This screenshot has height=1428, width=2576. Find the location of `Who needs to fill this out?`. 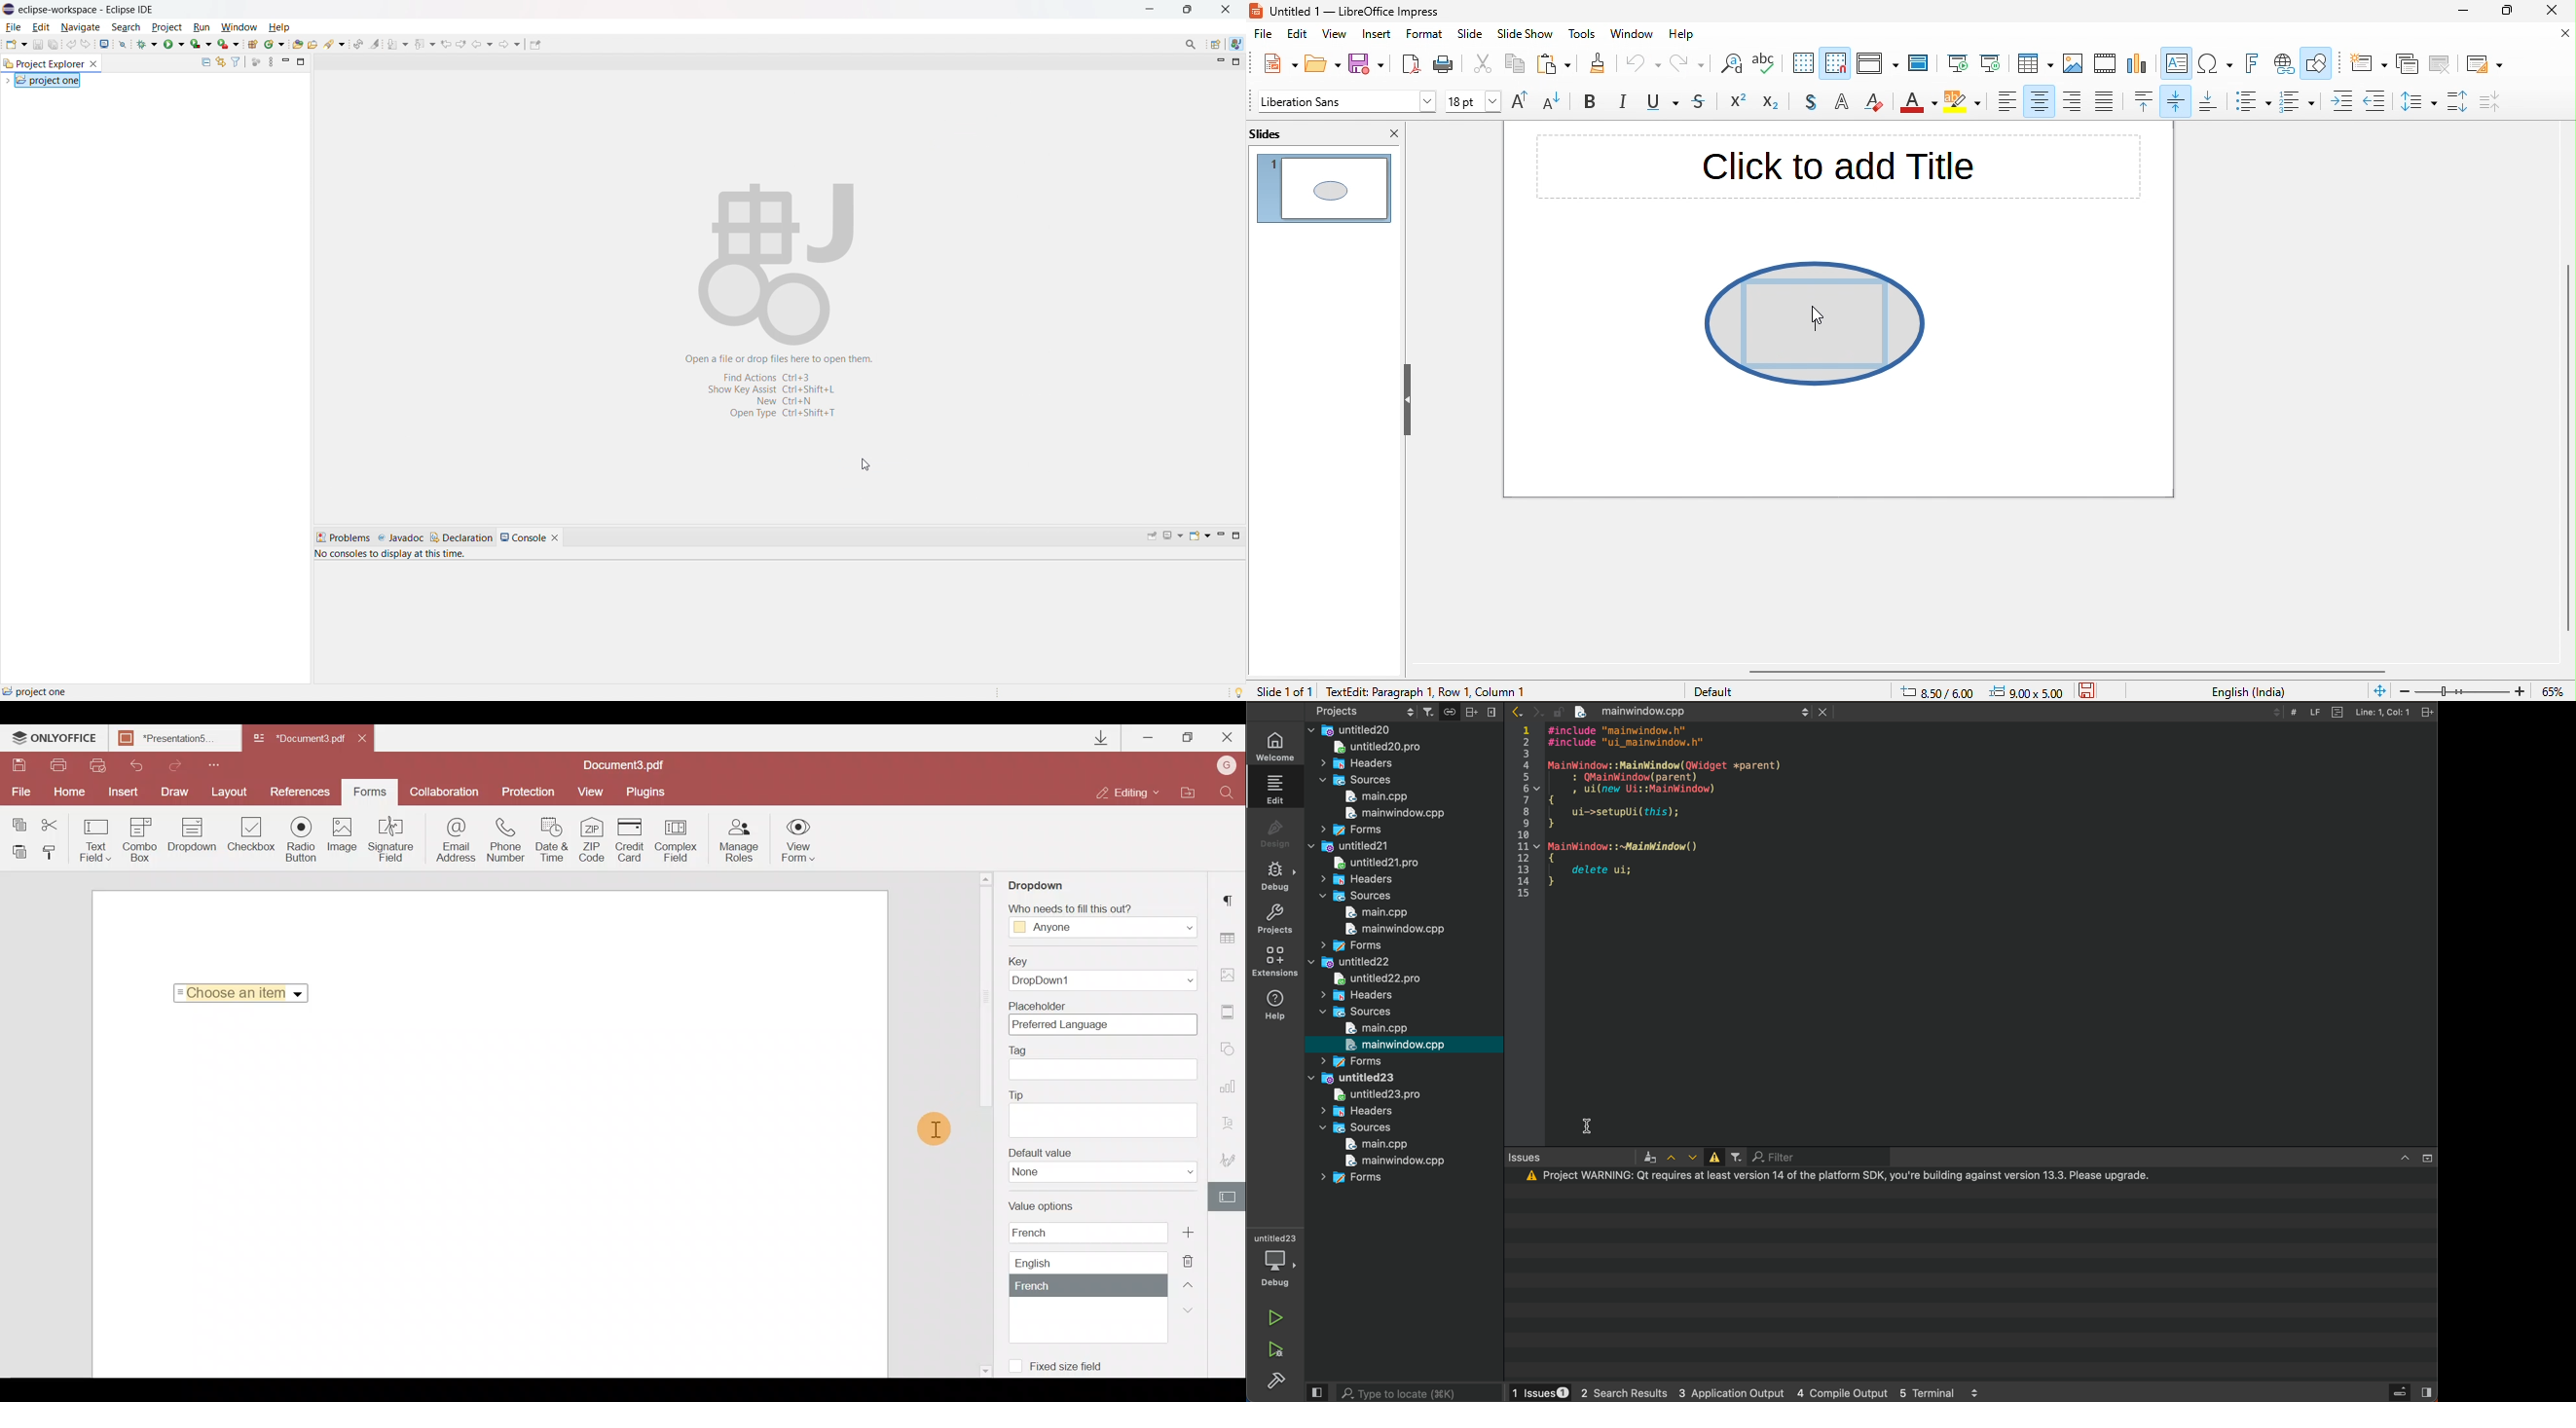

Who needs to fill this out? is located at coordinates (1102, 916).